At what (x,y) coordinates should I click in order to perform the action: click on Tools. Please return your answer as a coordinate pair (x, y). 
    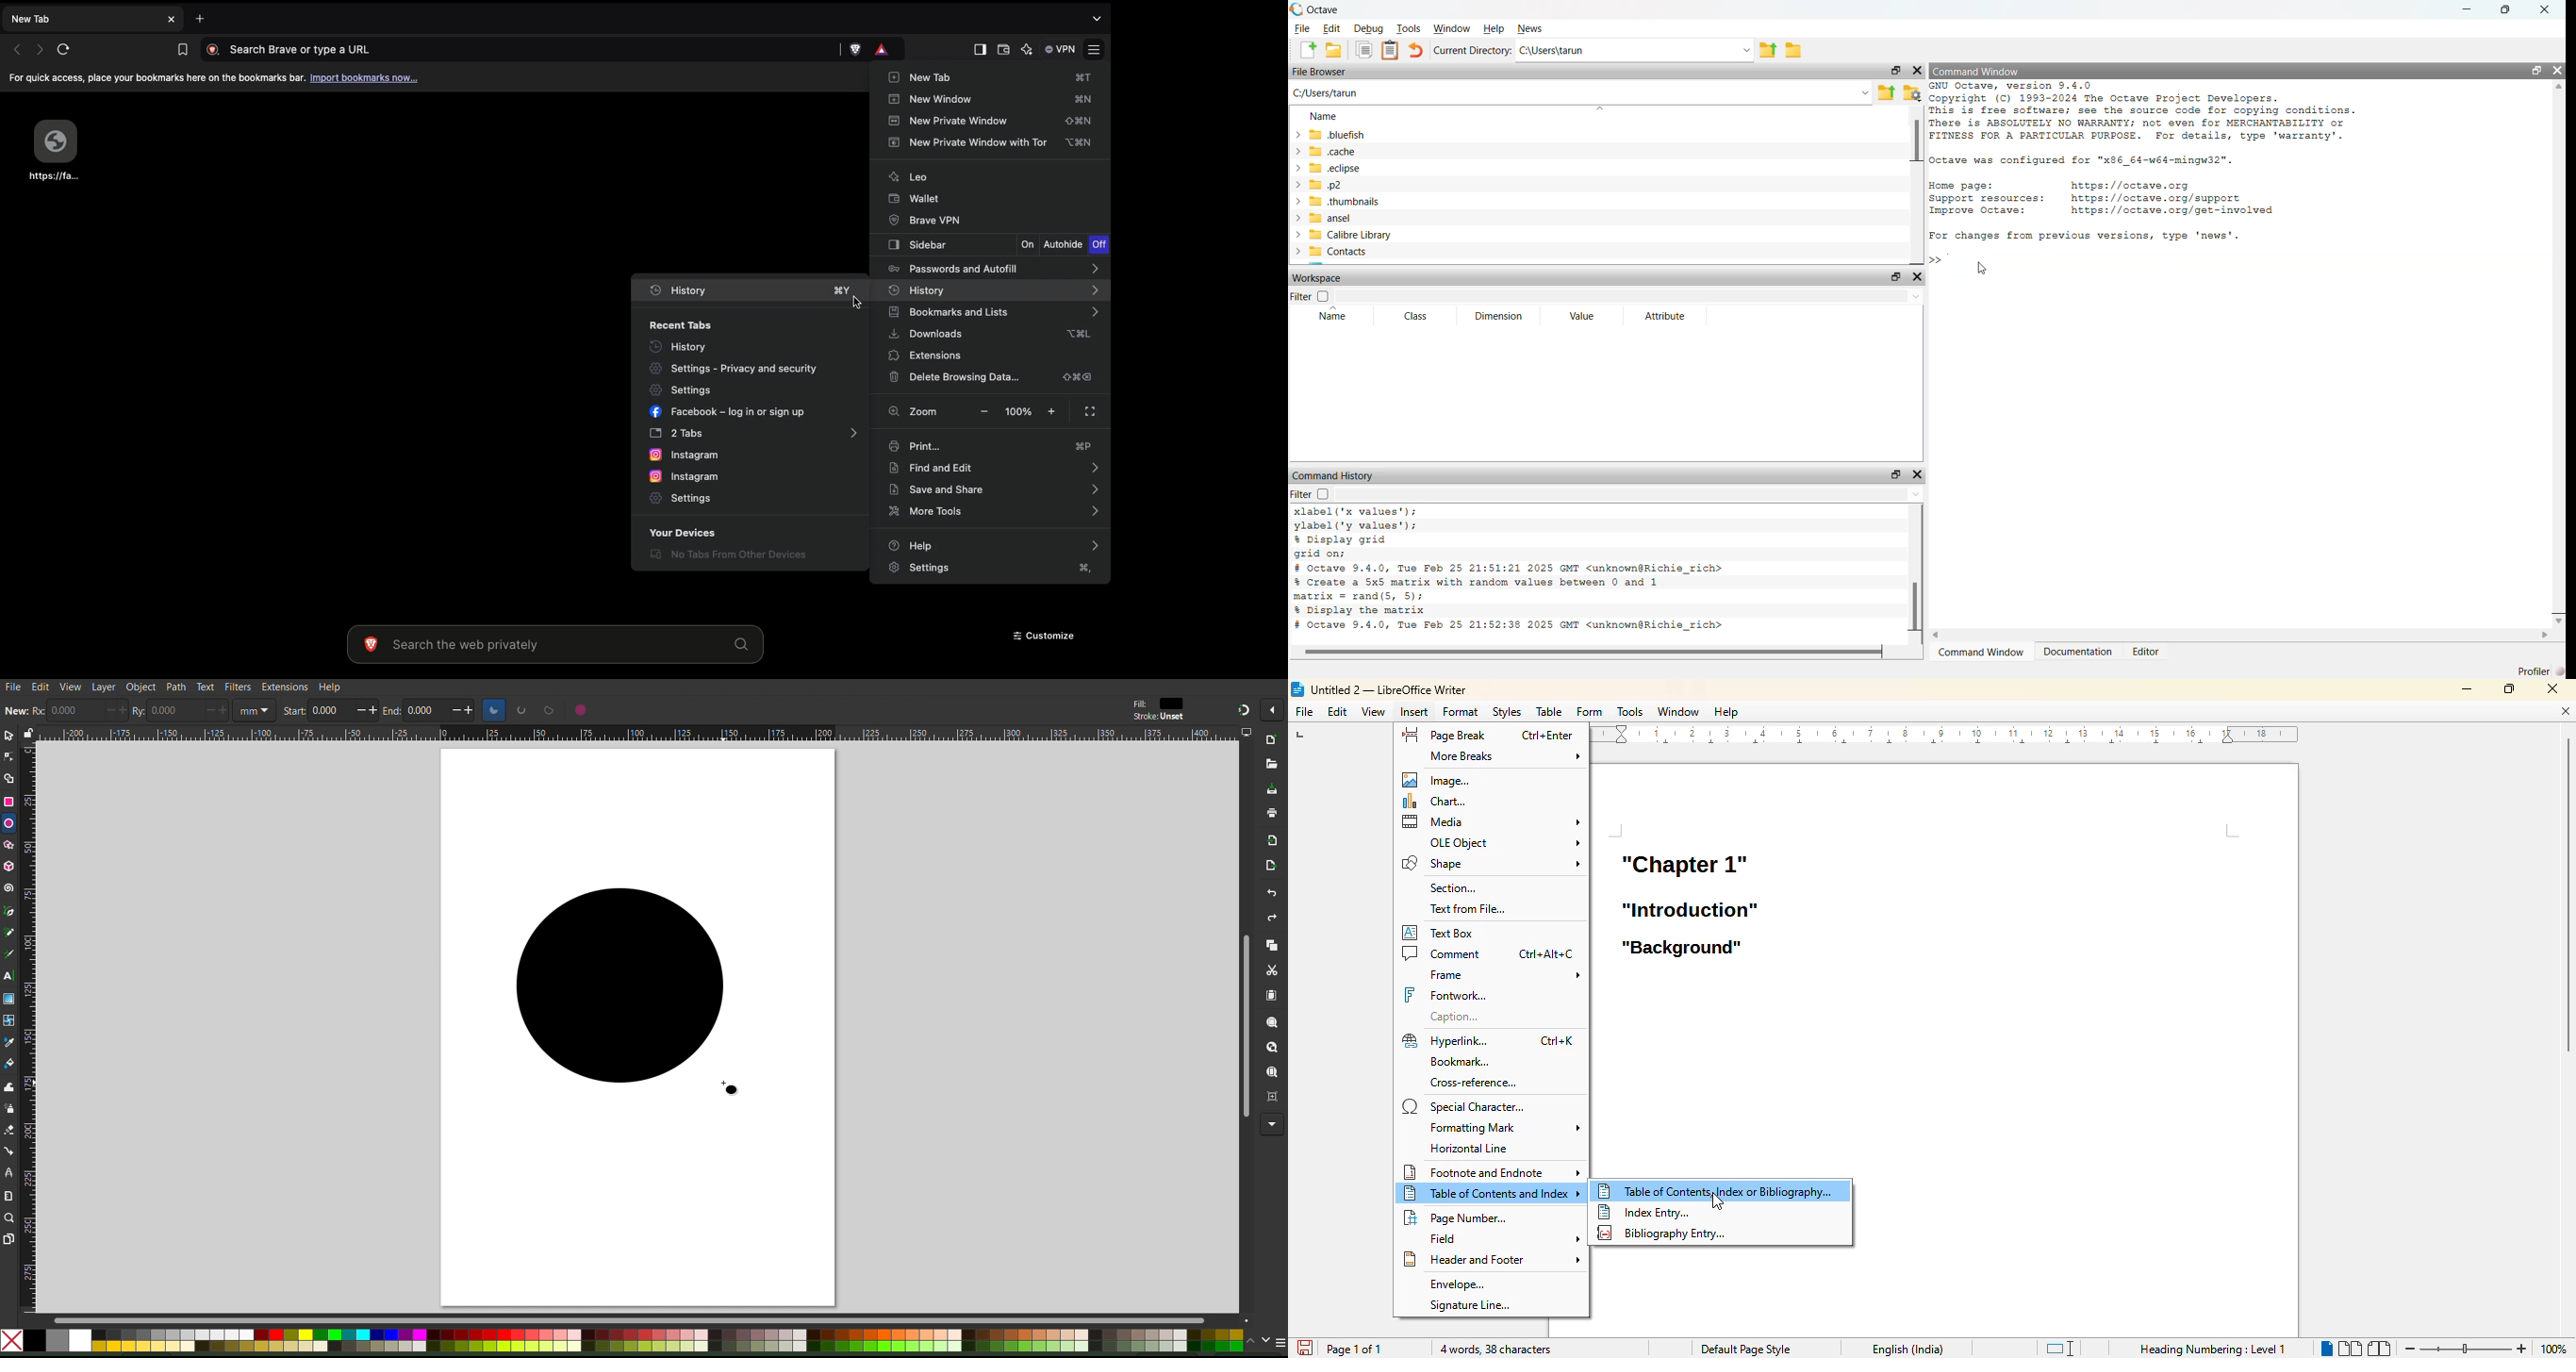
    Looking at the image, I should click on (1410, 27).